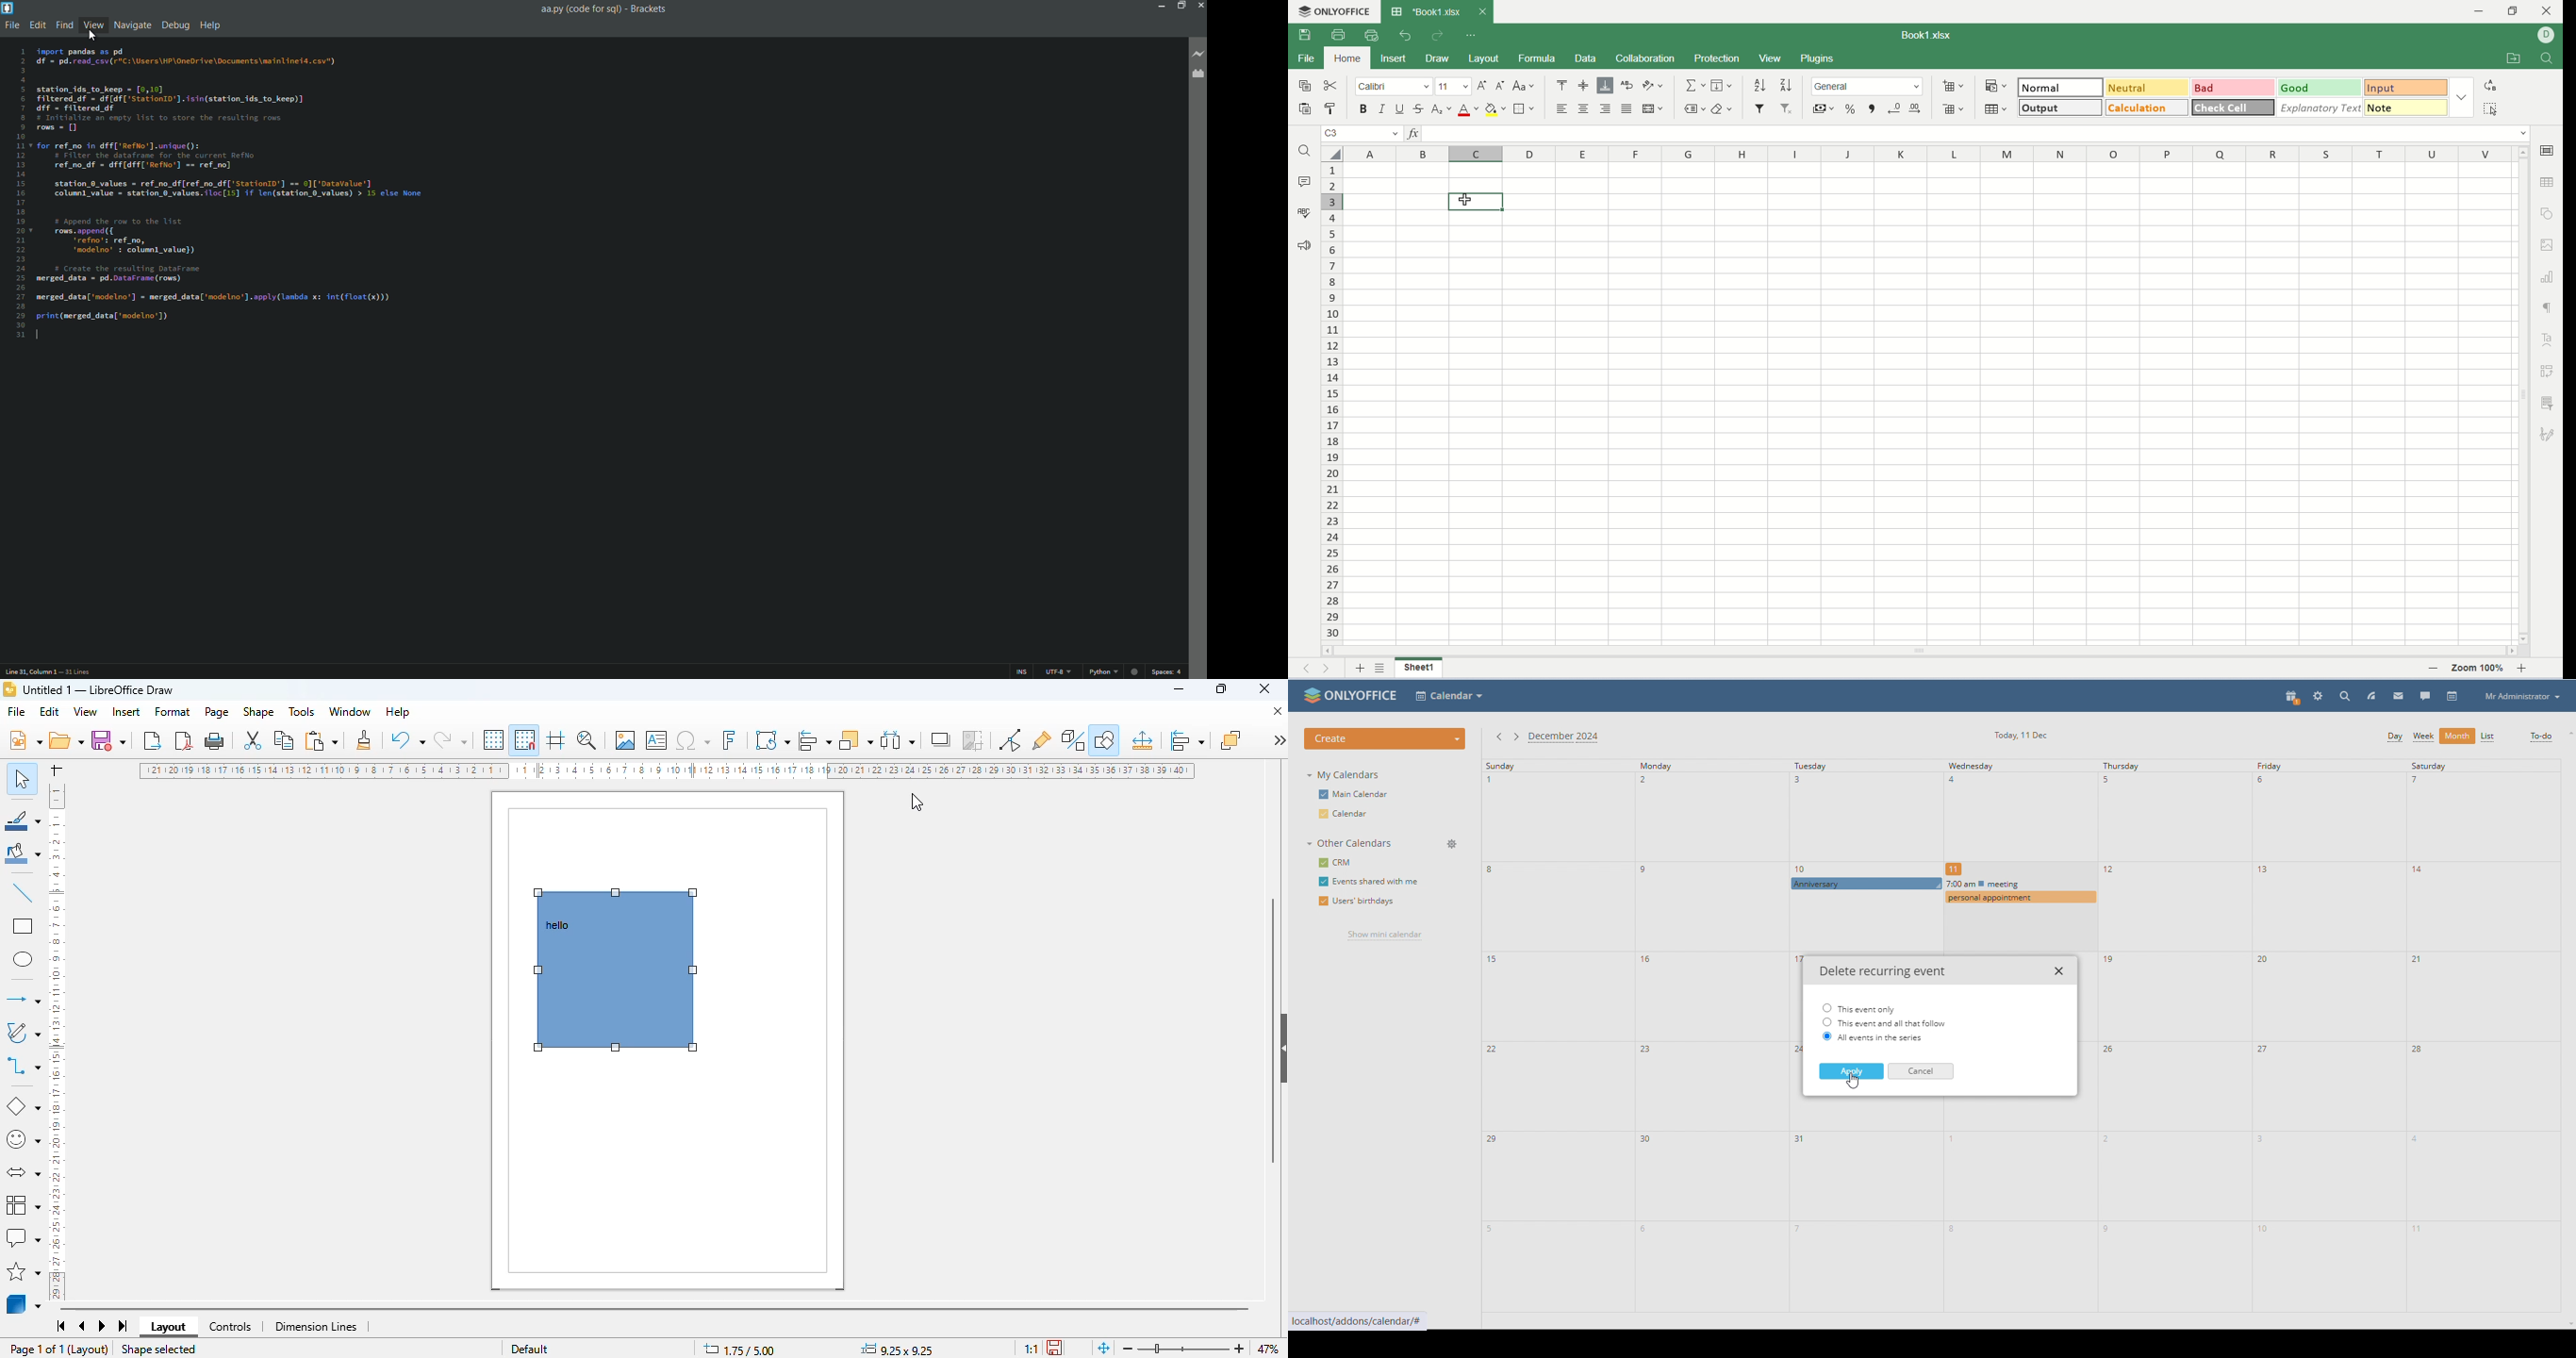  Describe the element at coordinates (90, 1350) in the screenshot. I see `(layout)` at that location.